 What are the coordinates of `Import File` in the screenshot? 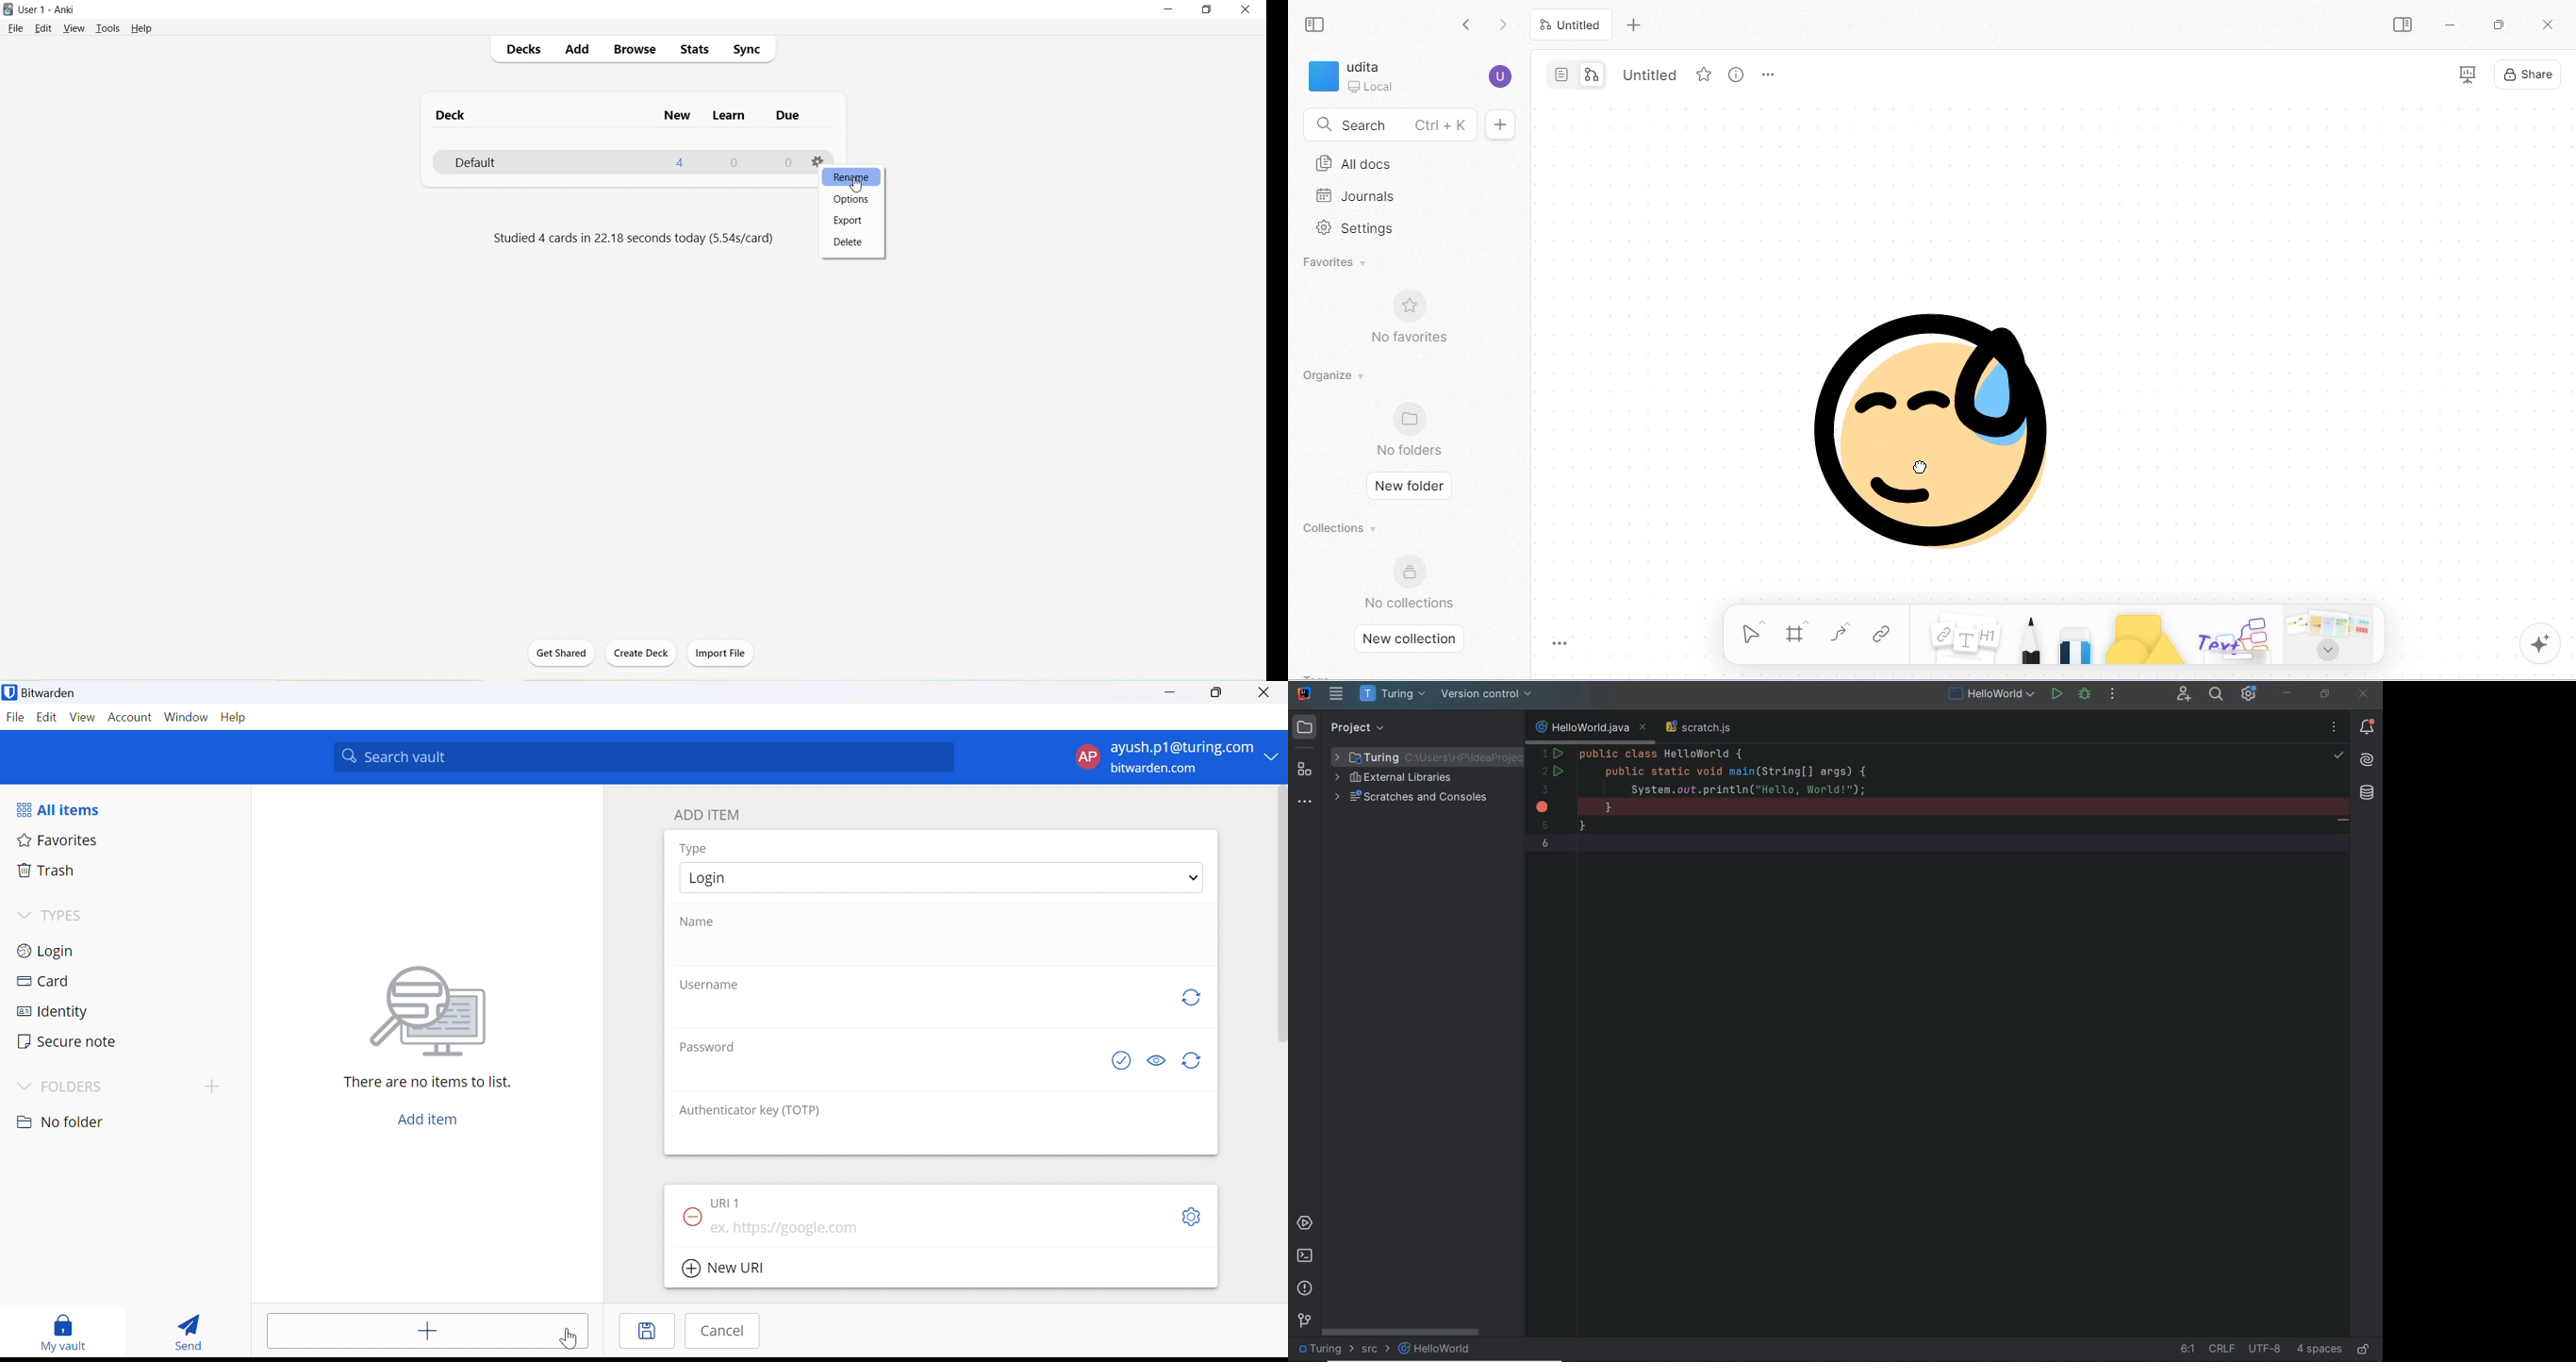 It's located at (722, 653).